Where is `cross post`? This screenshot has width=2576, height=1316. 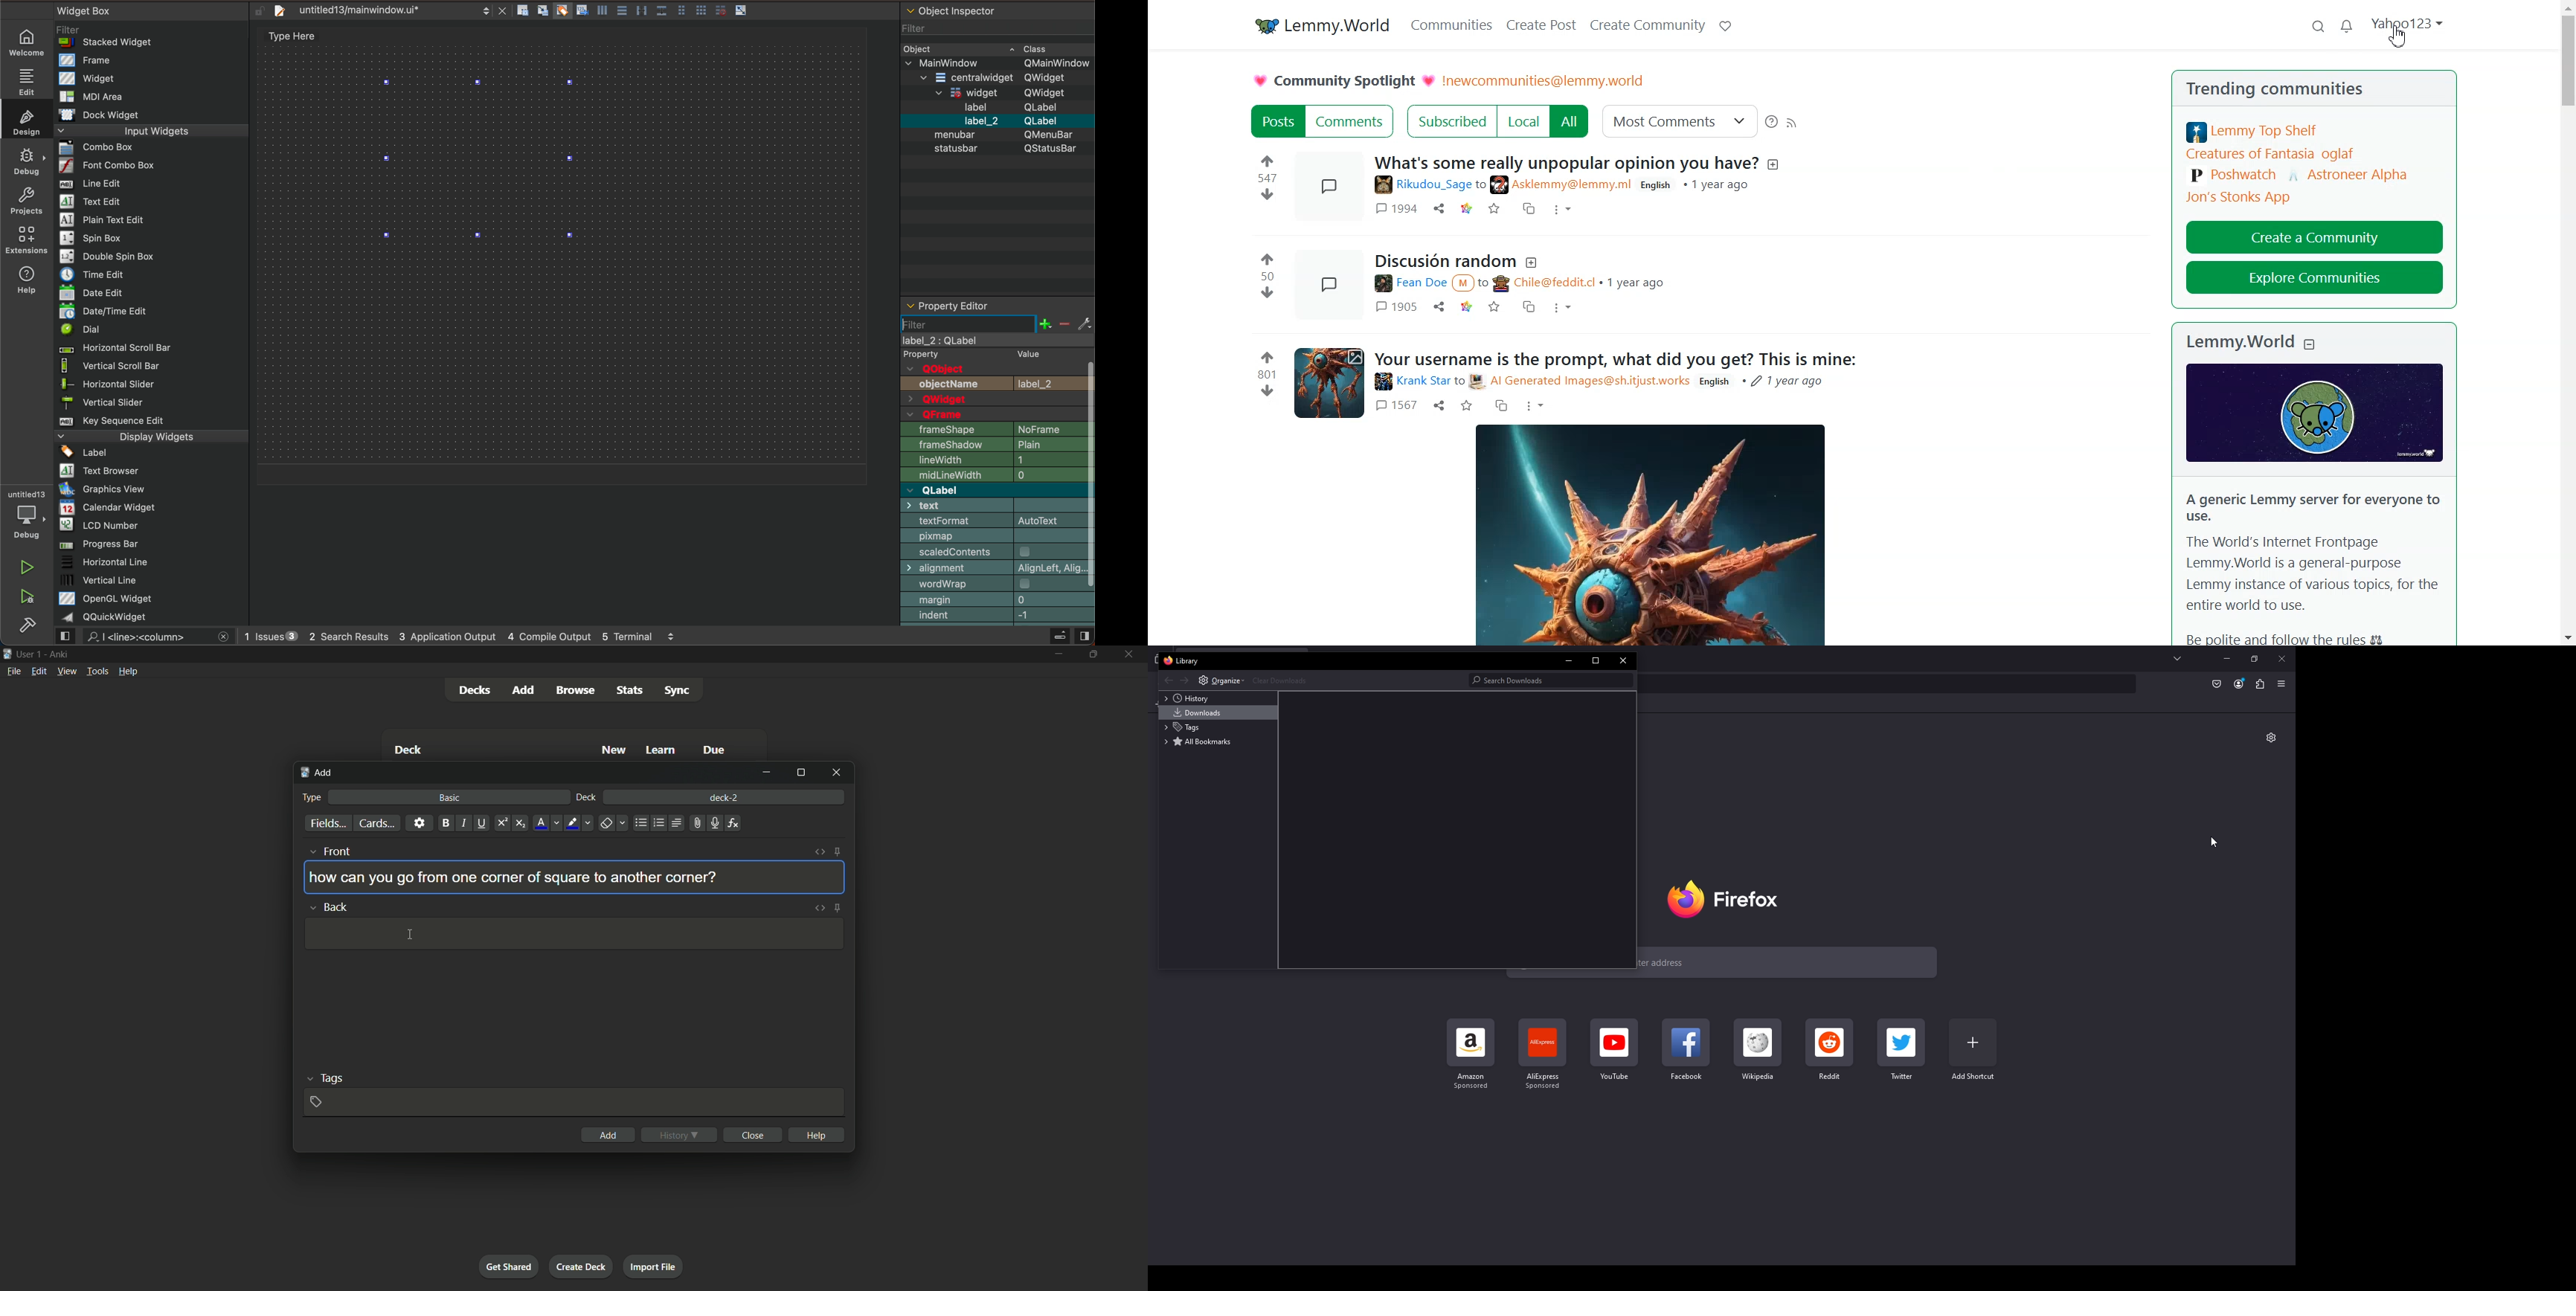 cross post is located at coordinates (1530, 308).